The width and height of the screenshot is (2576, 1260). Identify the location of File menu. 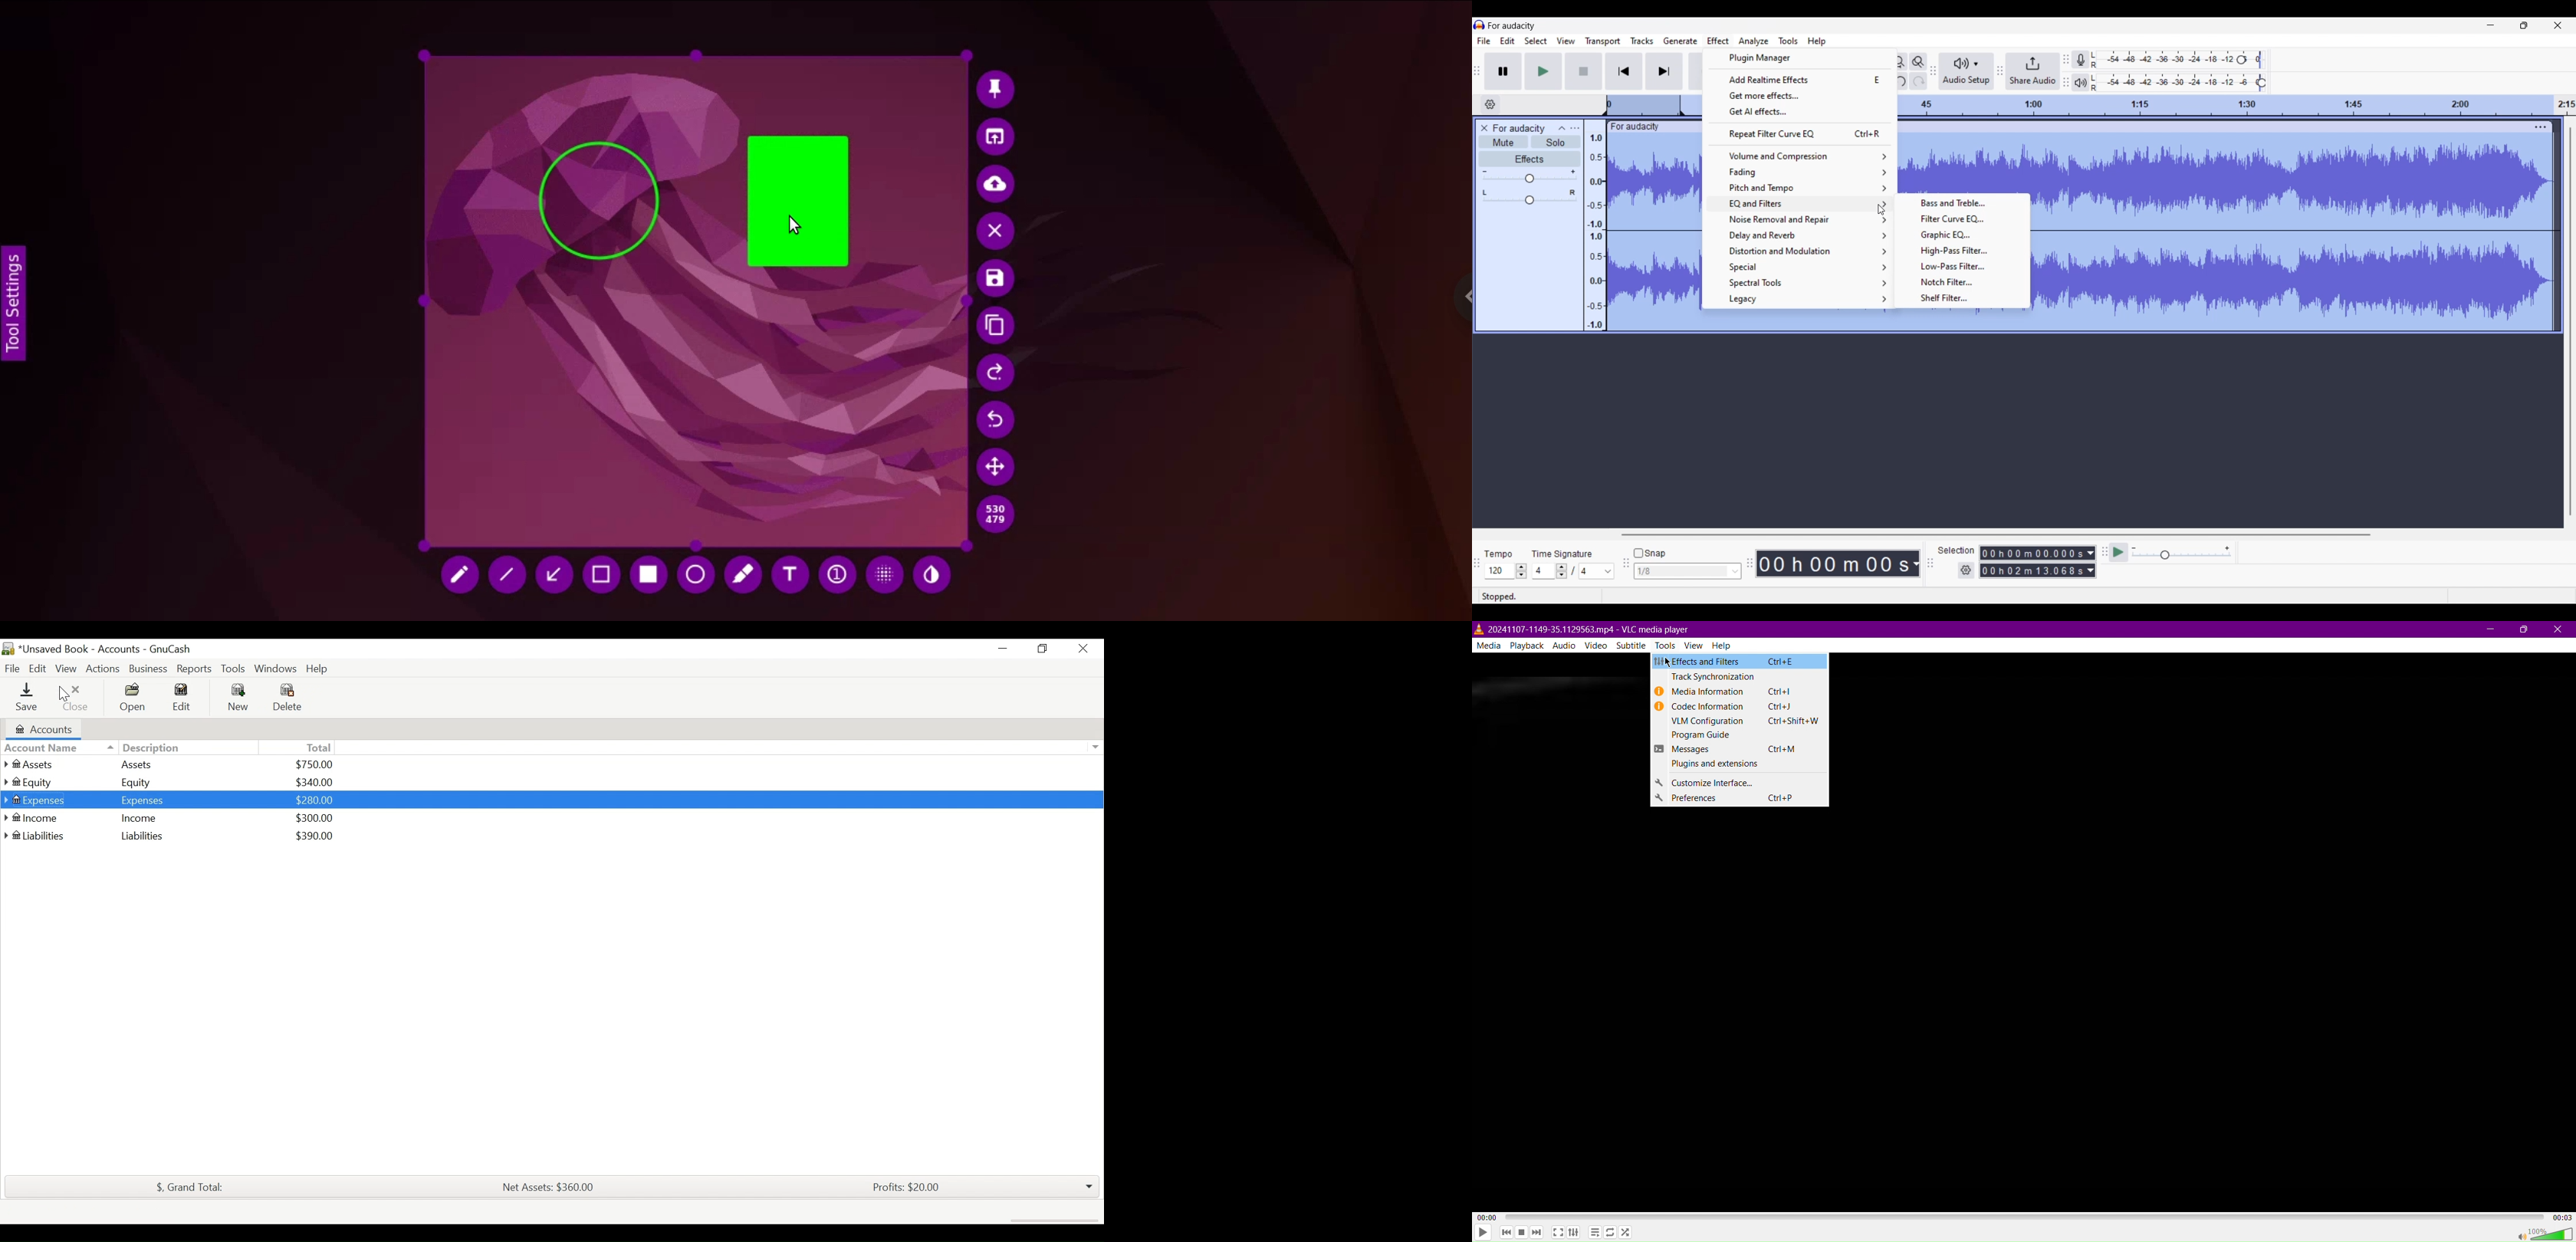
(1484, 41).